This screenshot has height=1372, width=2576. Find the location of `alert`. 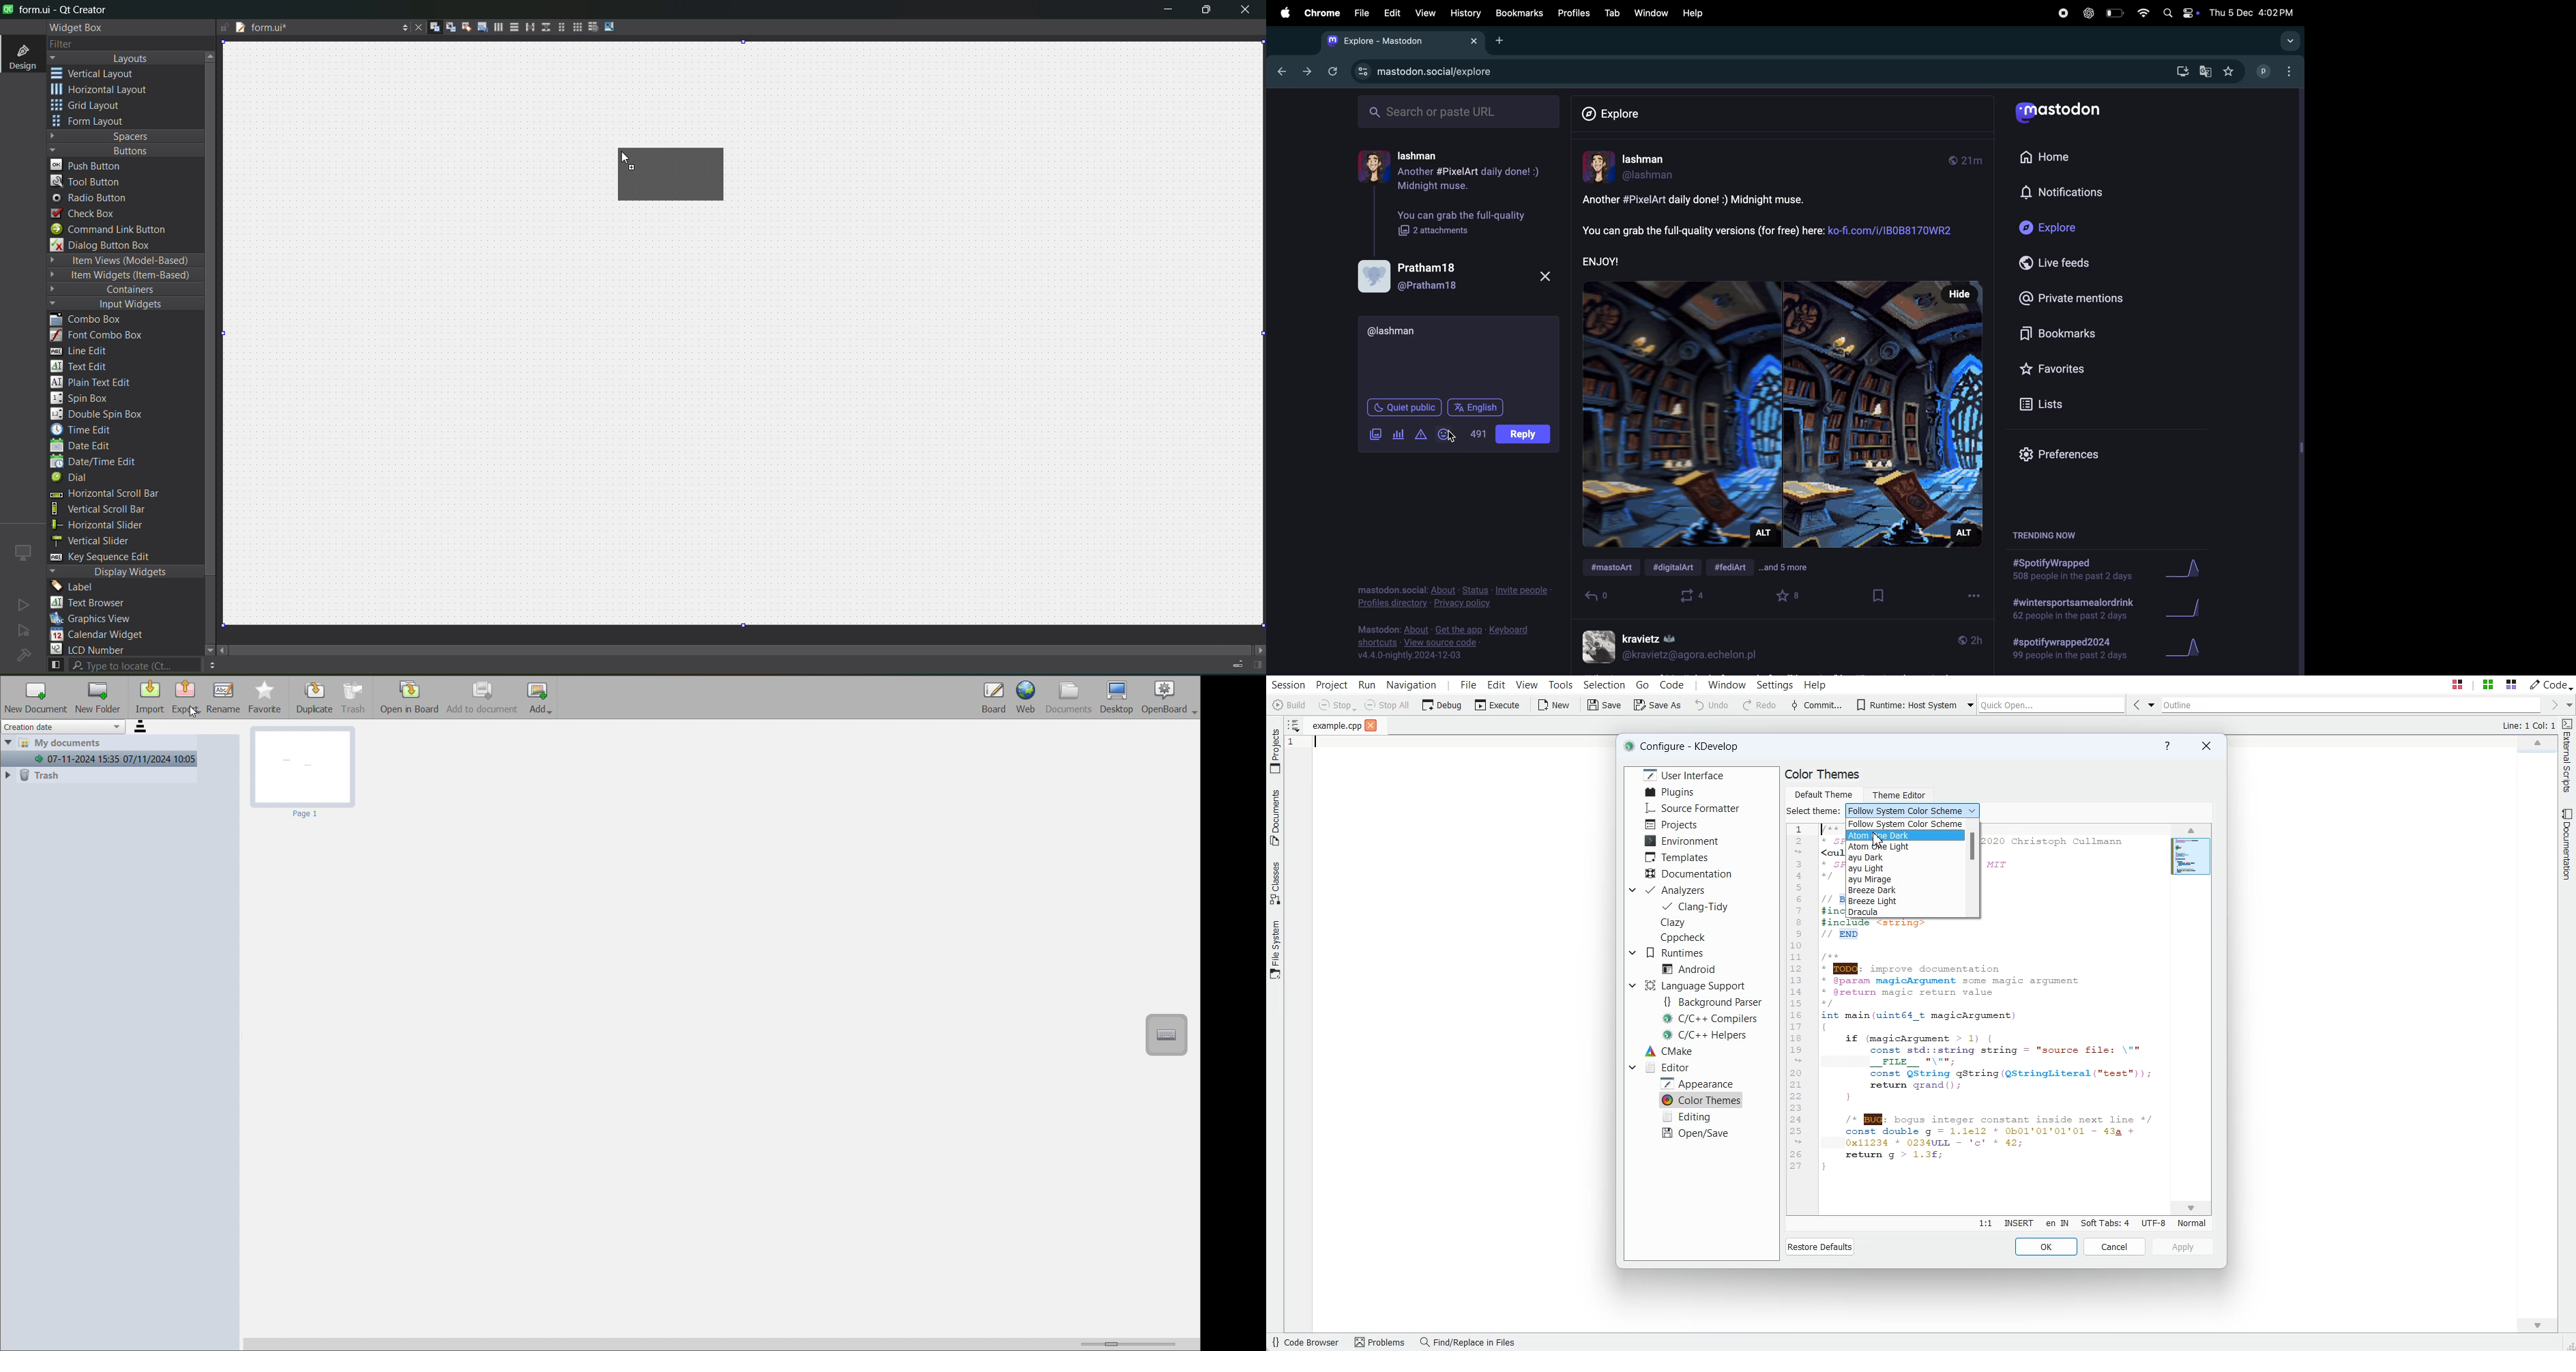

alert is located at coordinates (1420, 436).